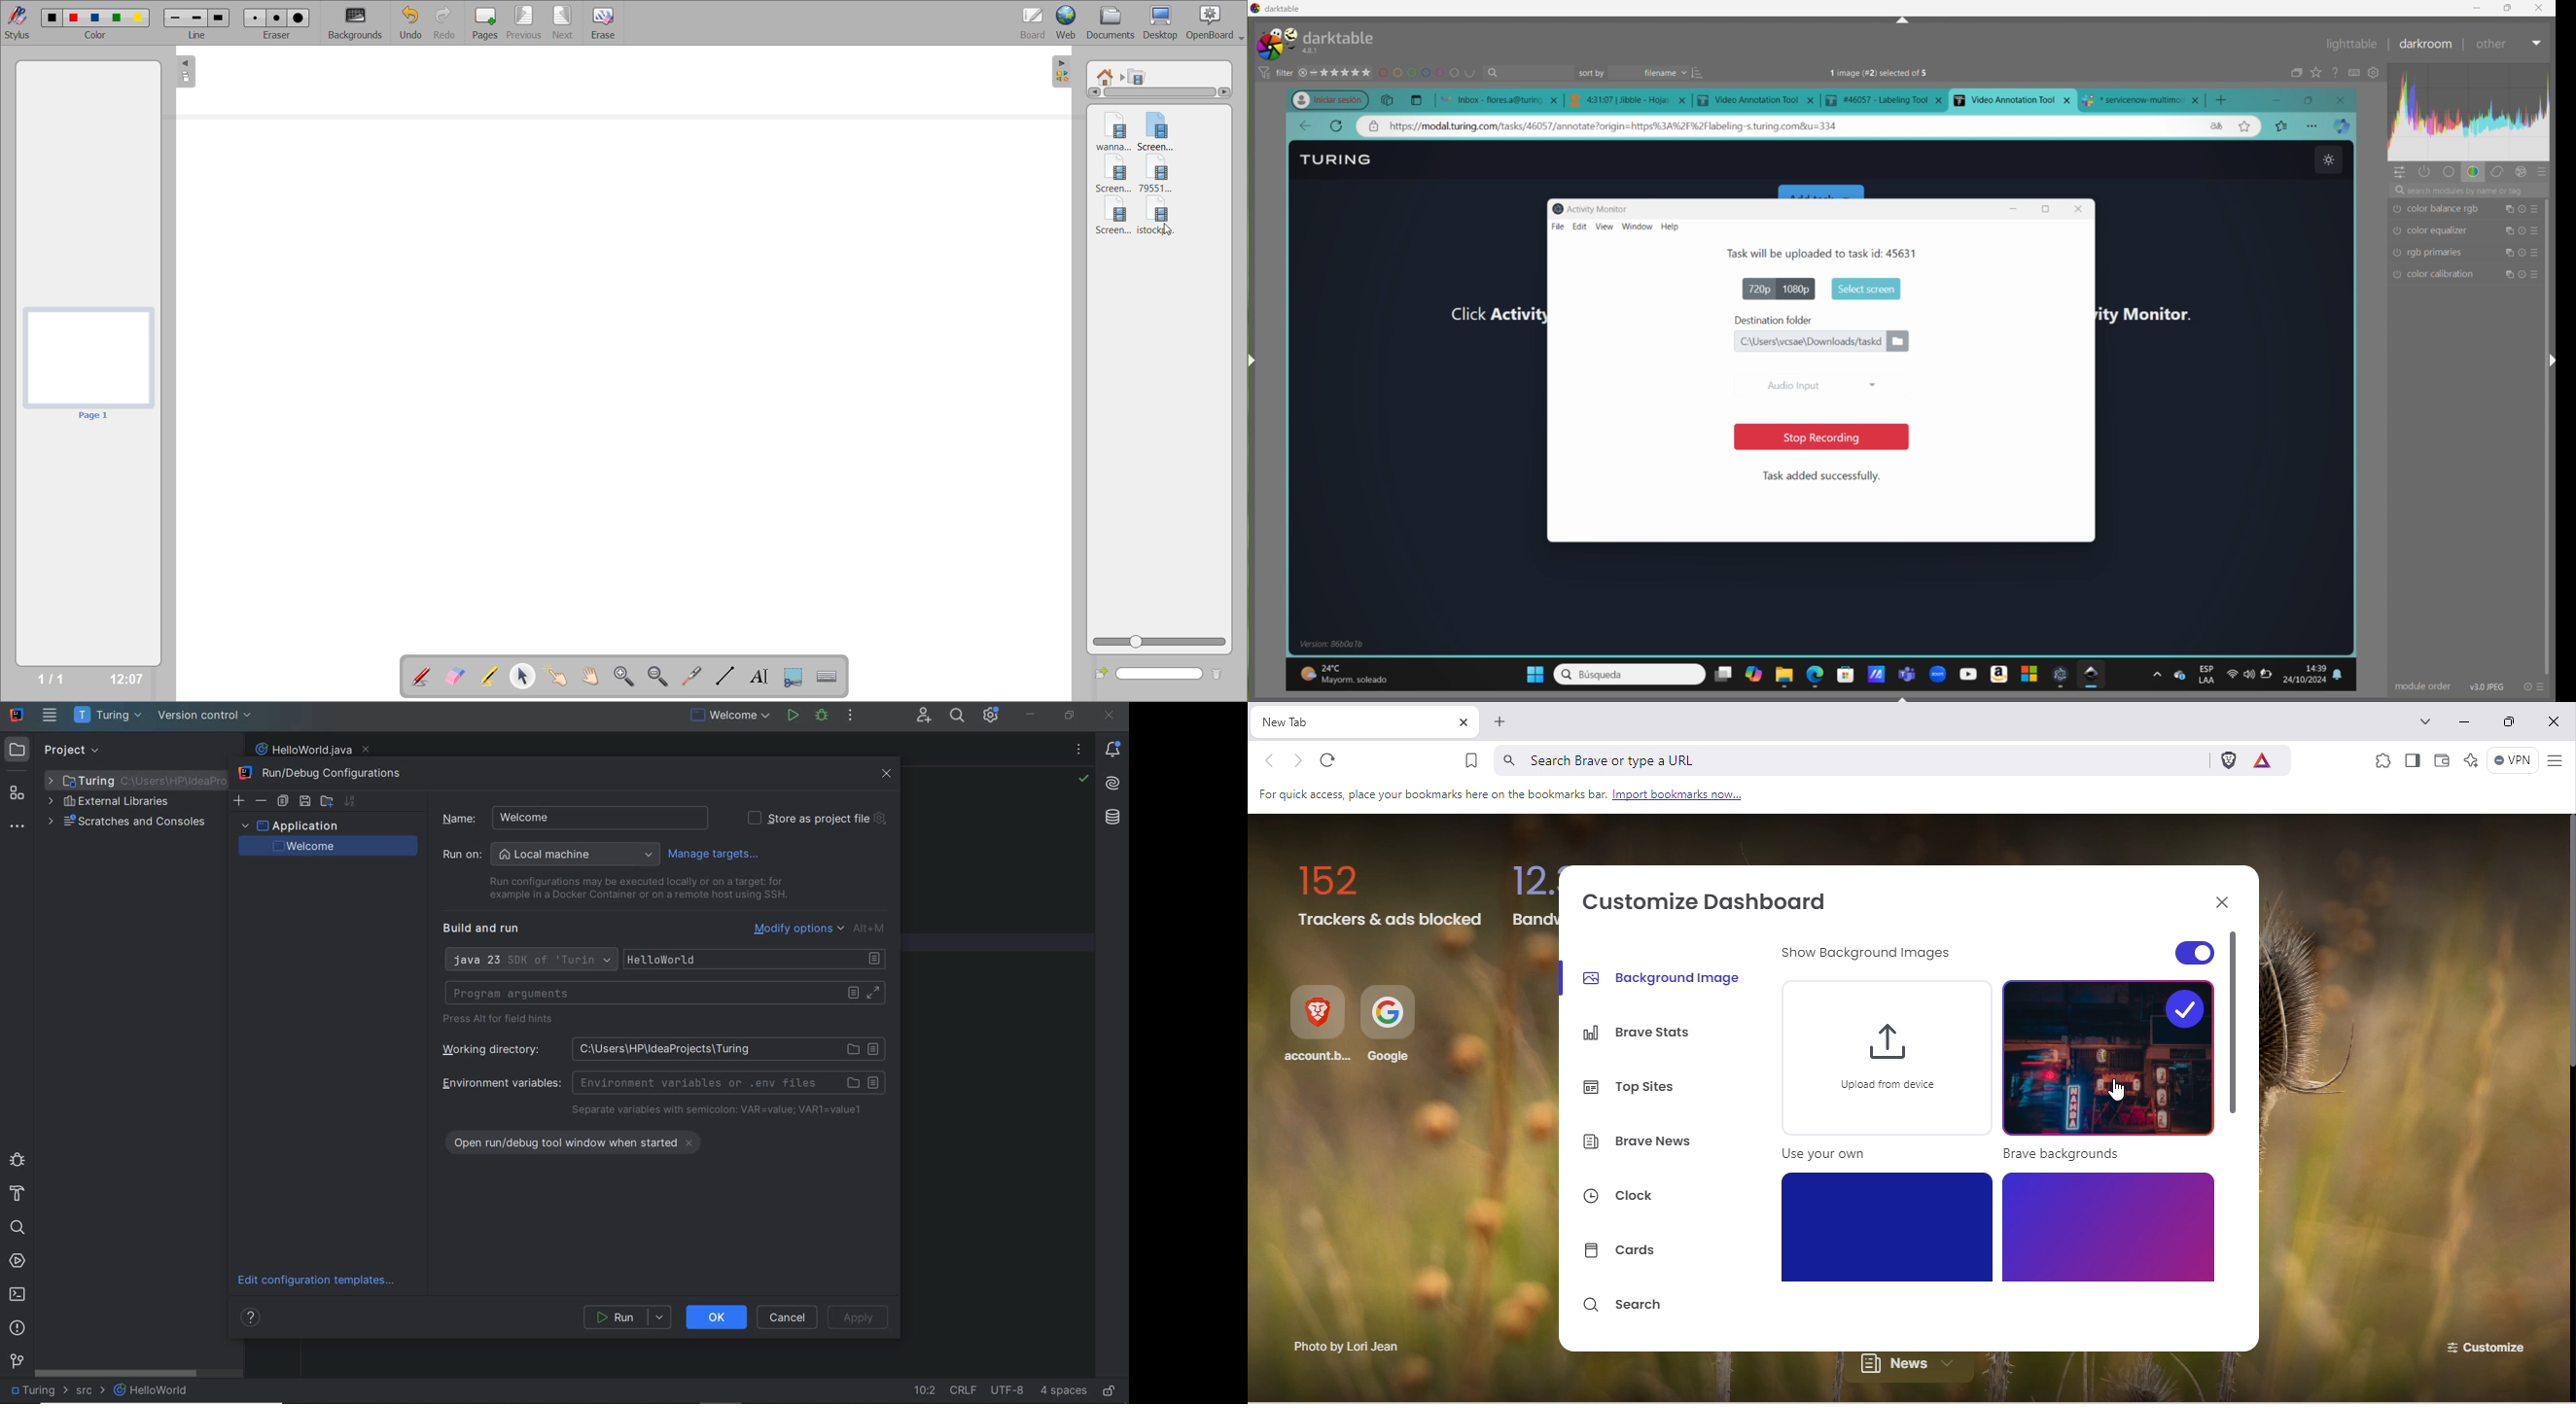 This screenshot has width=2576, height=1428. What do you see at coordinates (2471, 232) in the screenshot?
I see `color equalizer` at bounding box center [2471, 232].